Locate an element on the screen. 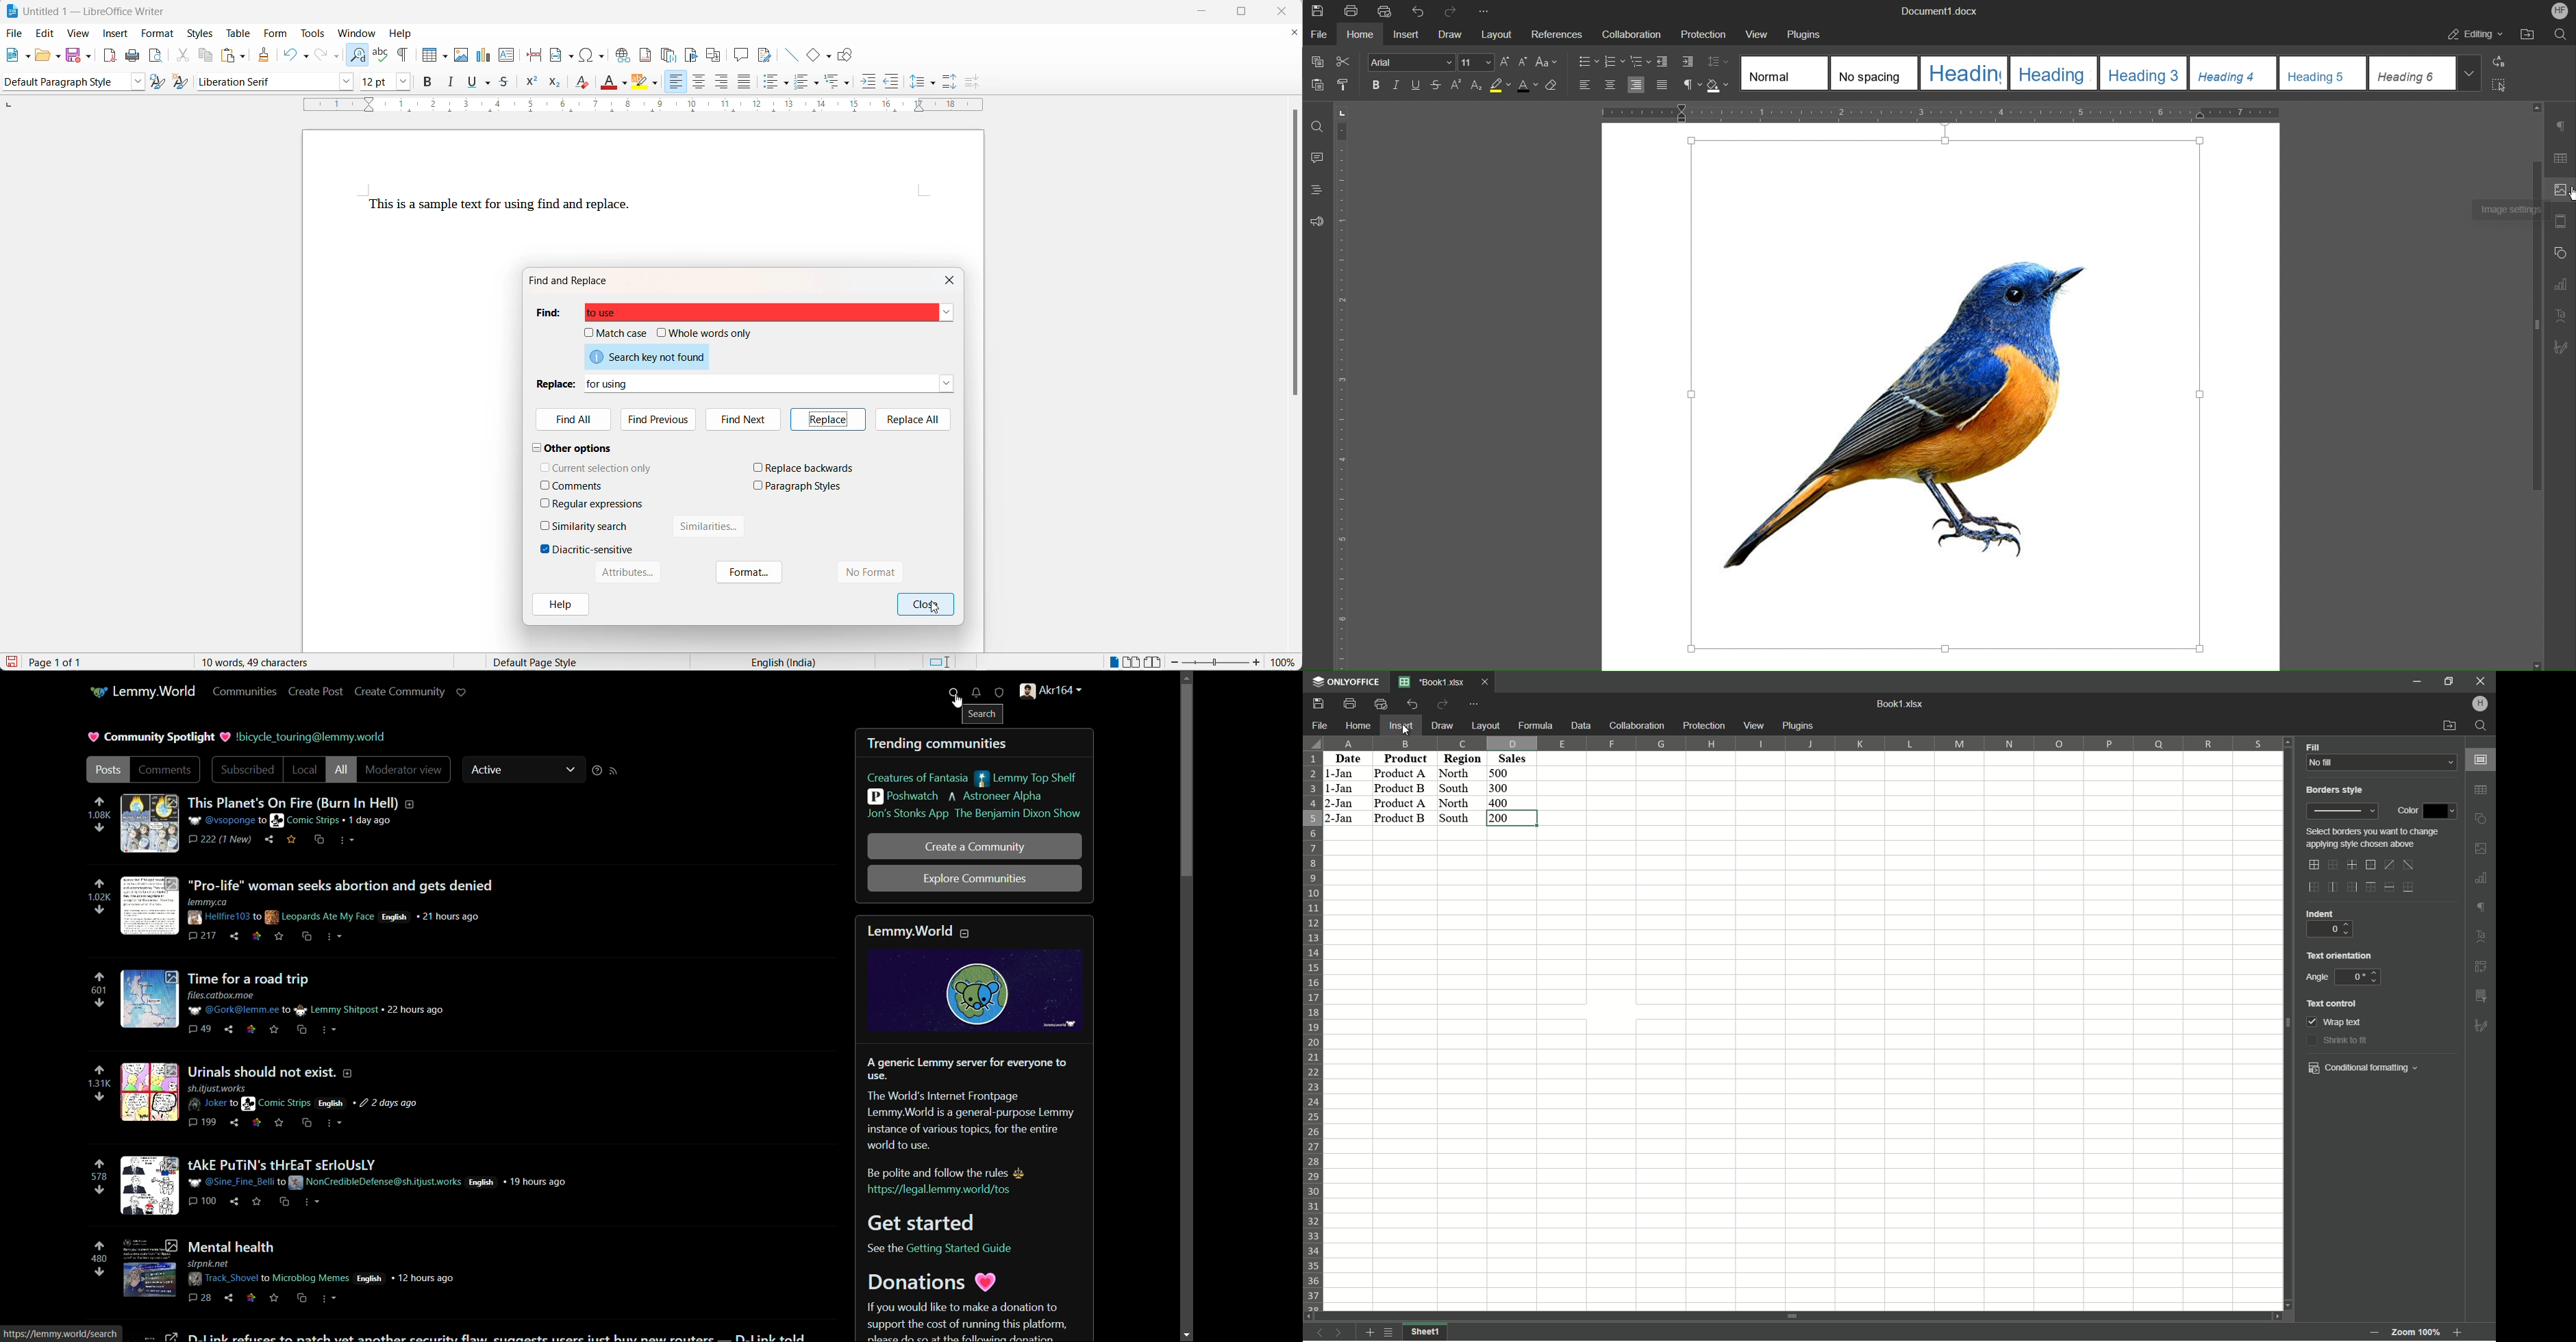 This screenshot has height=1344, width=2576. support lemmy.world is located at coordinates (461, 693).